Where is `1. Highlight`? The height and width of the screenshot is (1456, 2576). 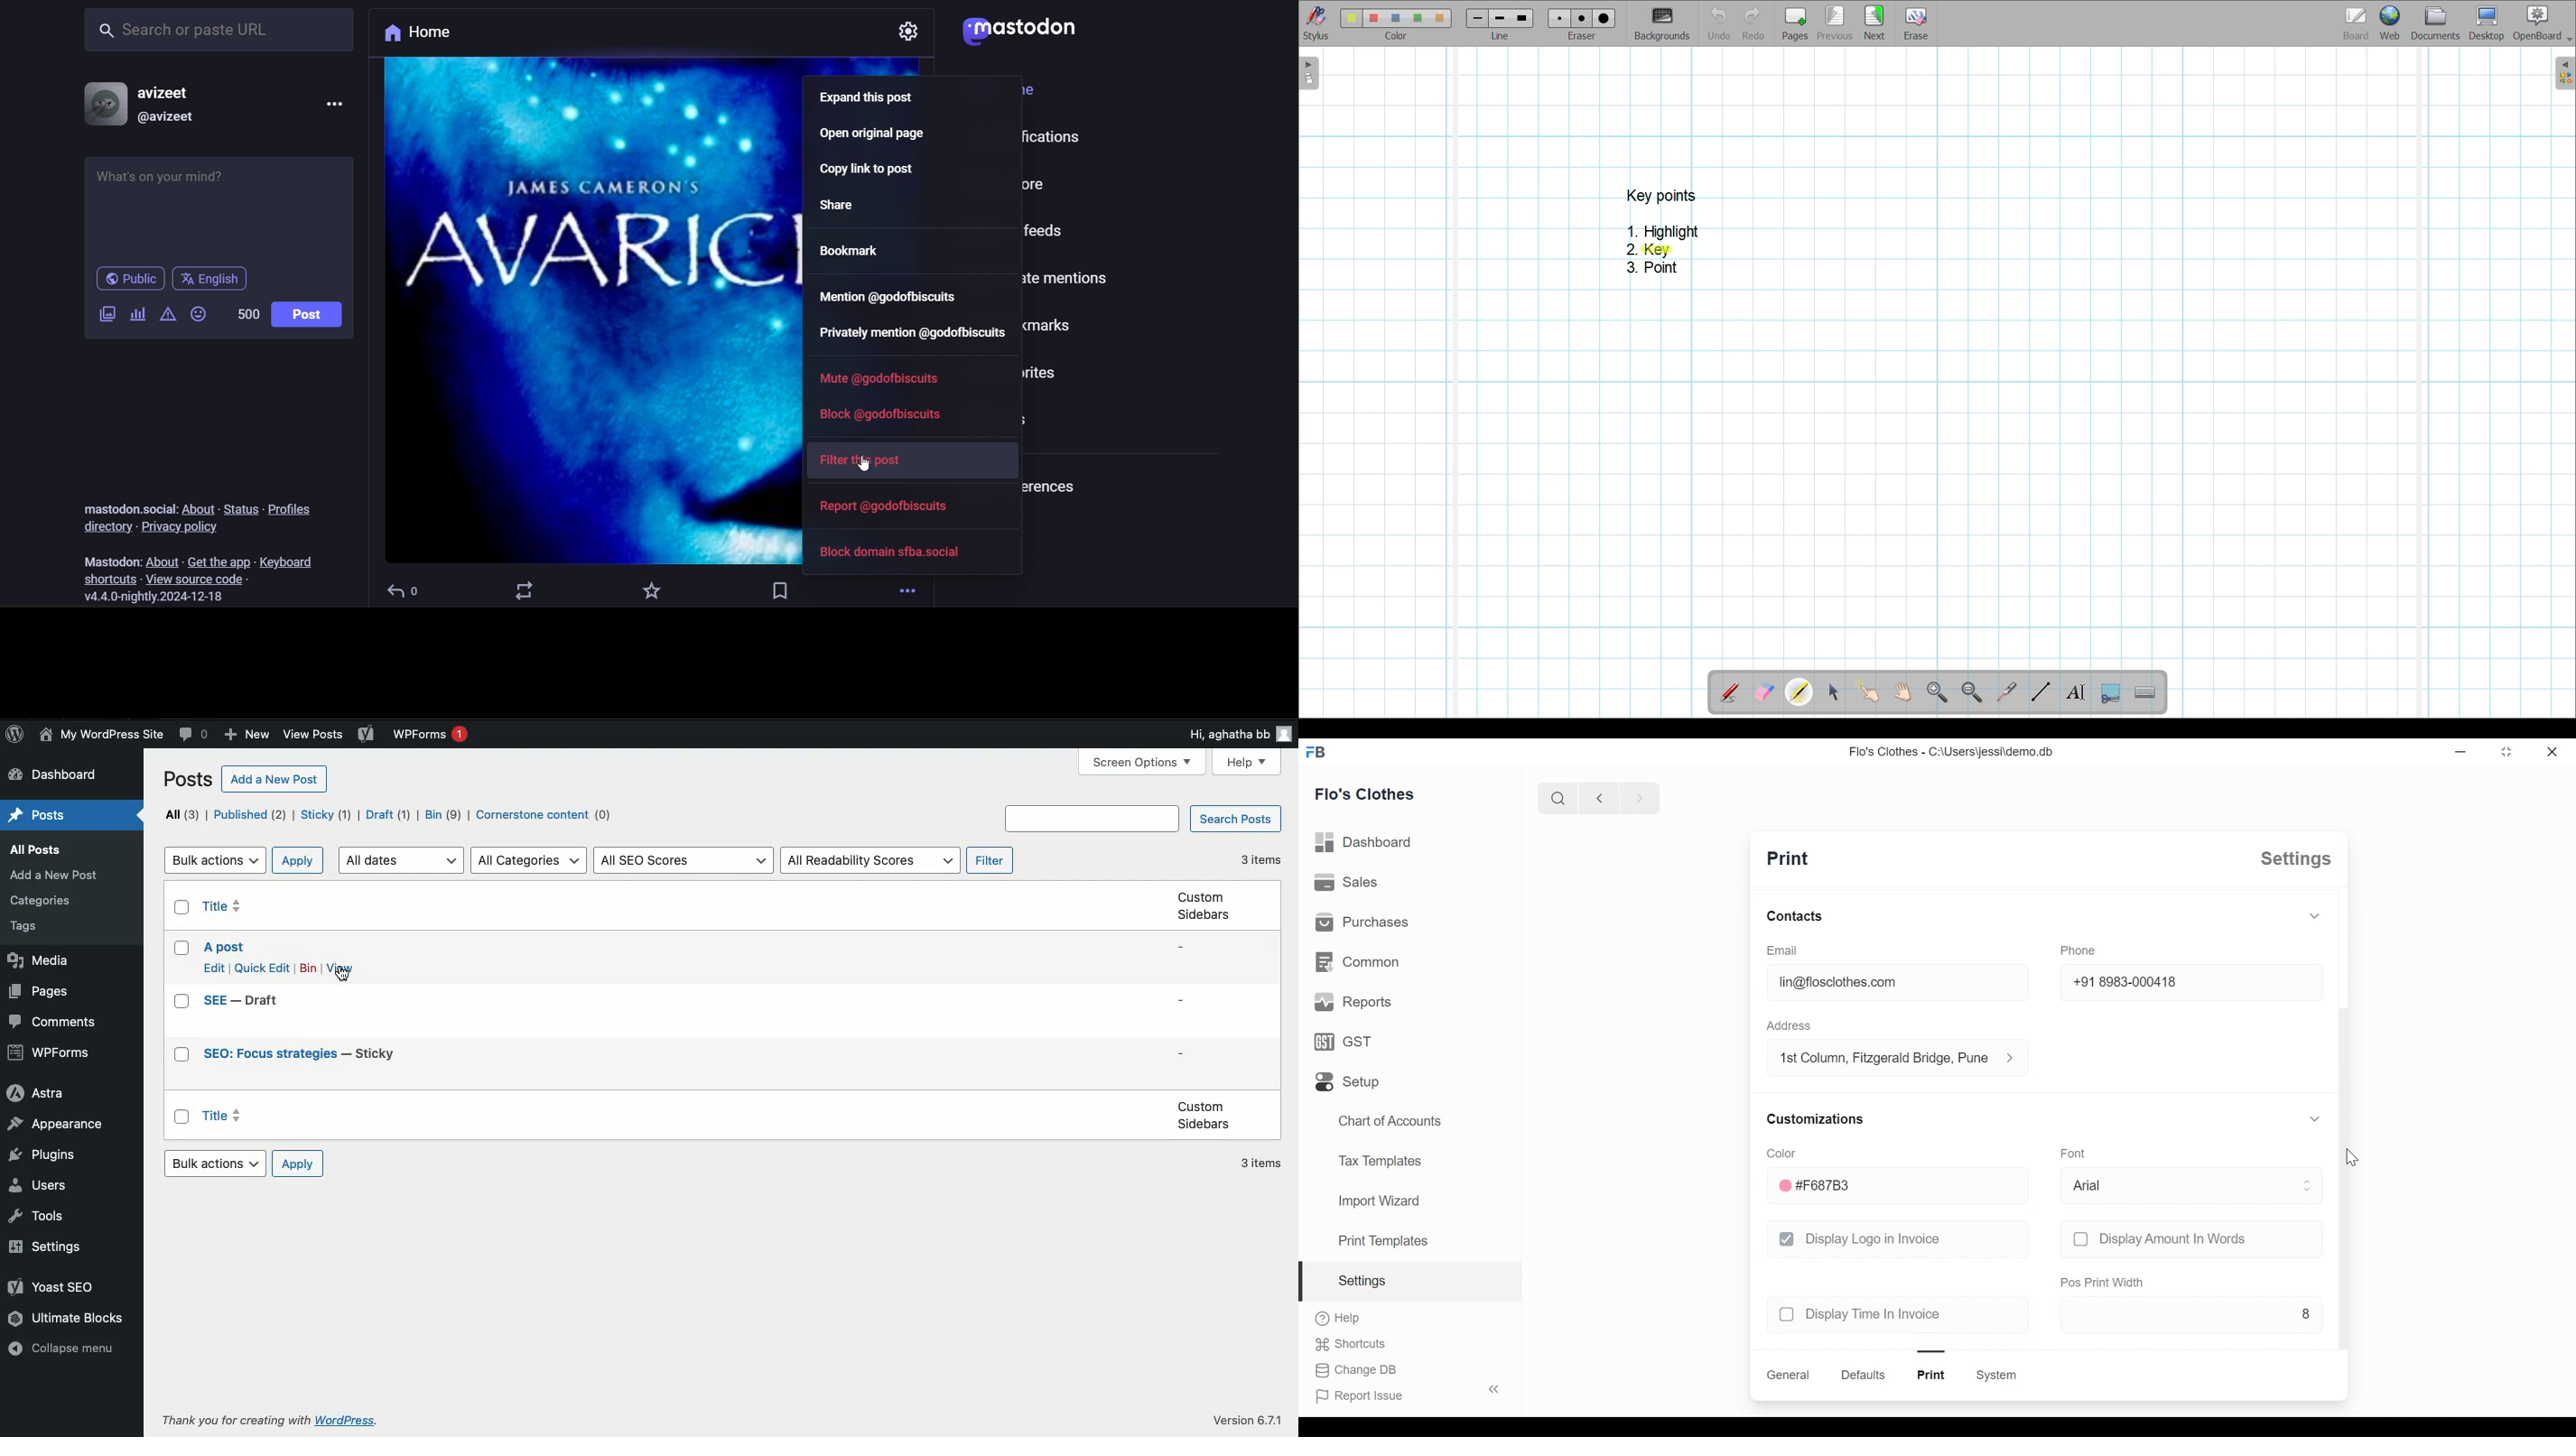 1. Highlight is located at coordinates (1664, 230).